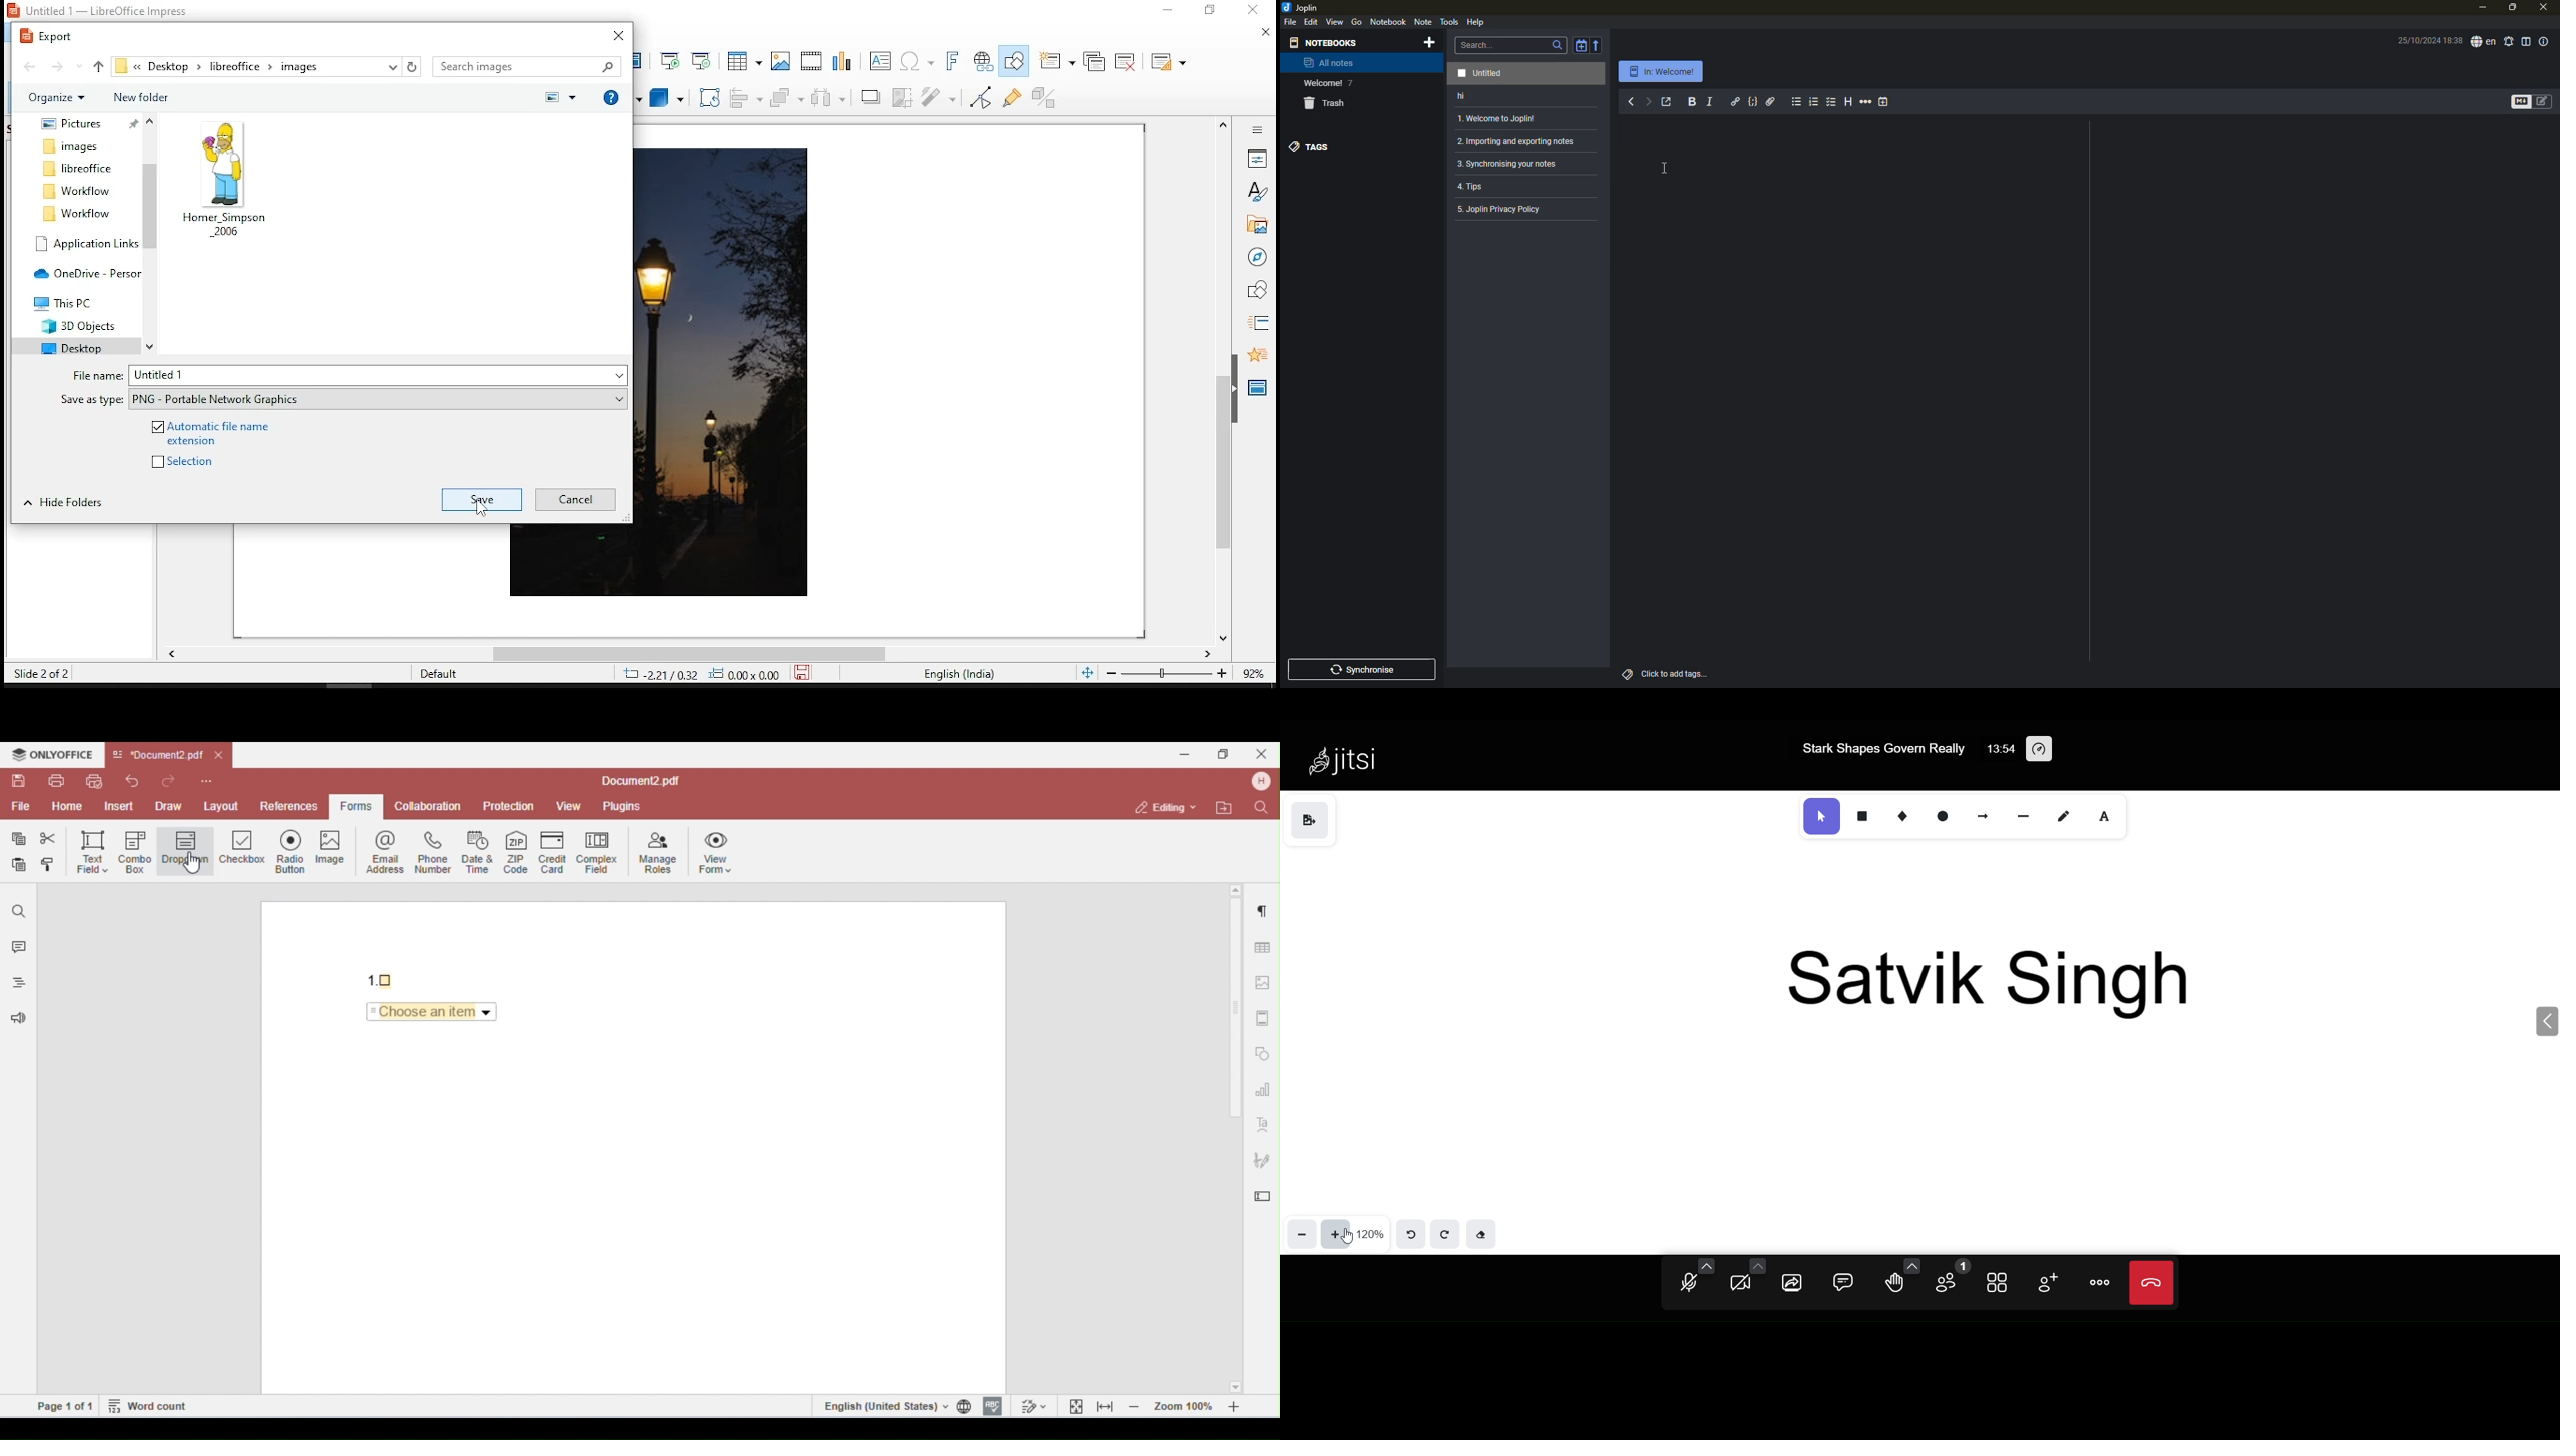 The height and width of the screenshot is (1456, 2576). I want to click on maximize, so click(2512, 8).